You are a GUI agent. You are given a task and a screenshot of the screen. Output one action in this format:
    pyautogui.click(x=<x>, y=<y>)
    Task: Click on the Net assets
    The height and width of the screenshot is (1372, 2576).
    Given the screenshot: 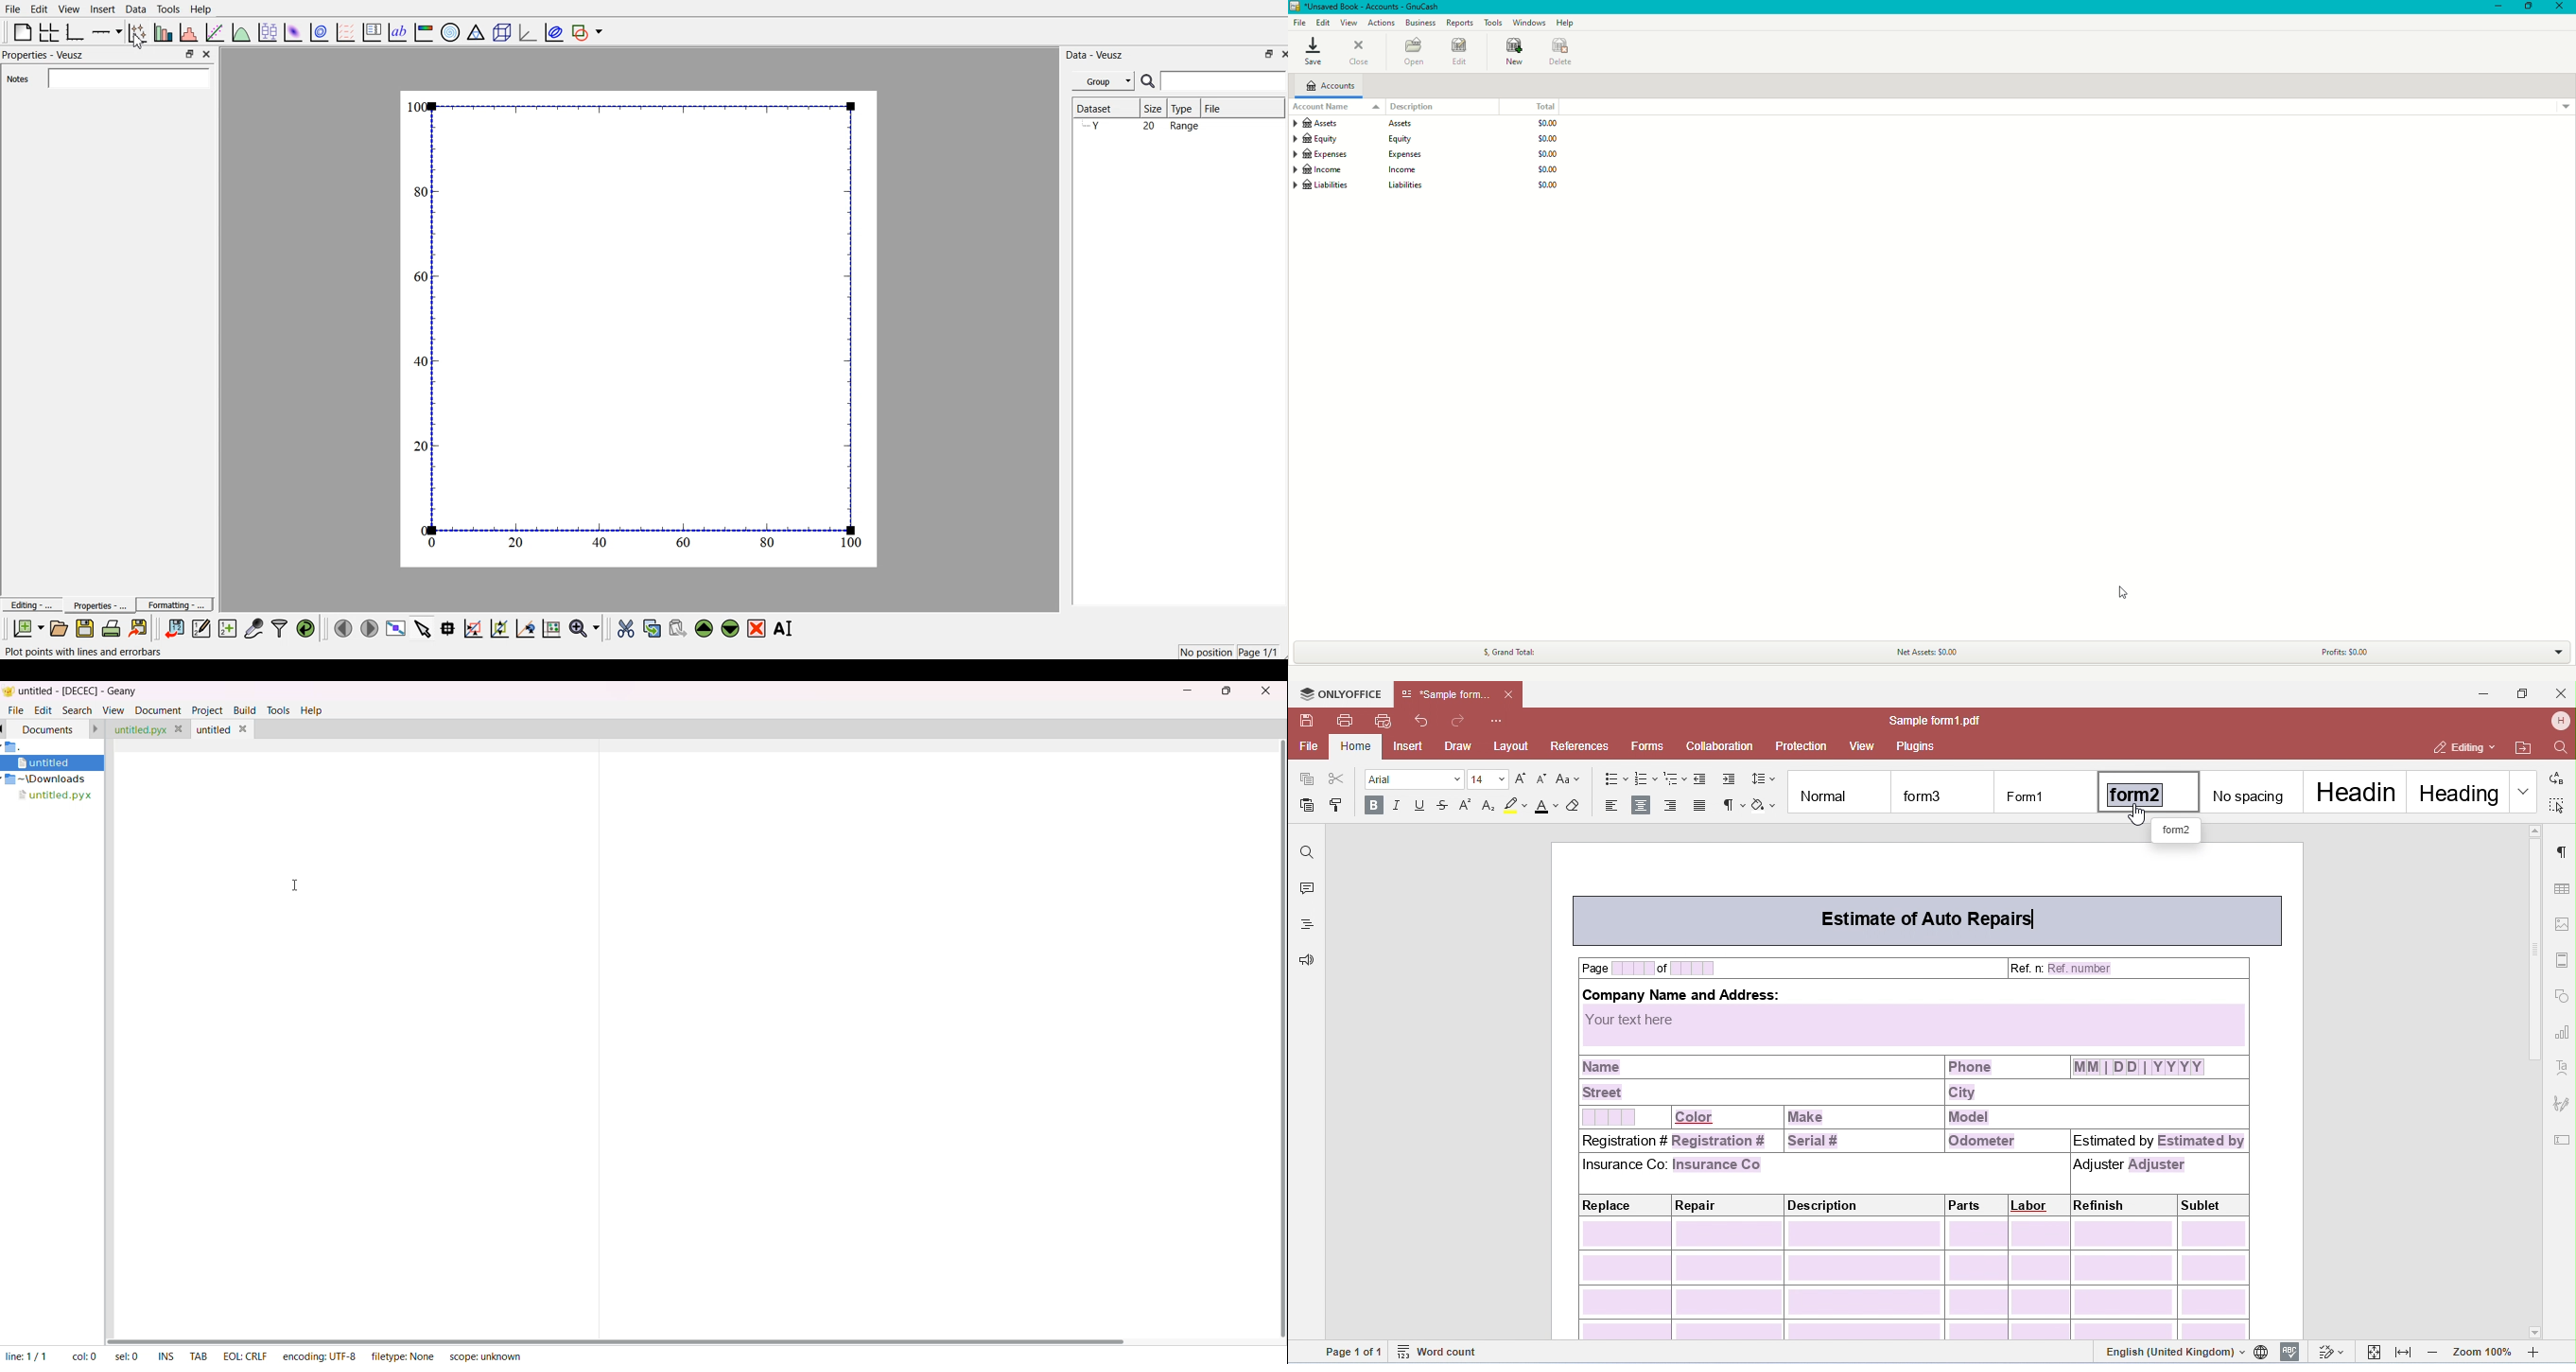 What is the action you would take?
    pyautogui.click(x=1928, y=652)
    